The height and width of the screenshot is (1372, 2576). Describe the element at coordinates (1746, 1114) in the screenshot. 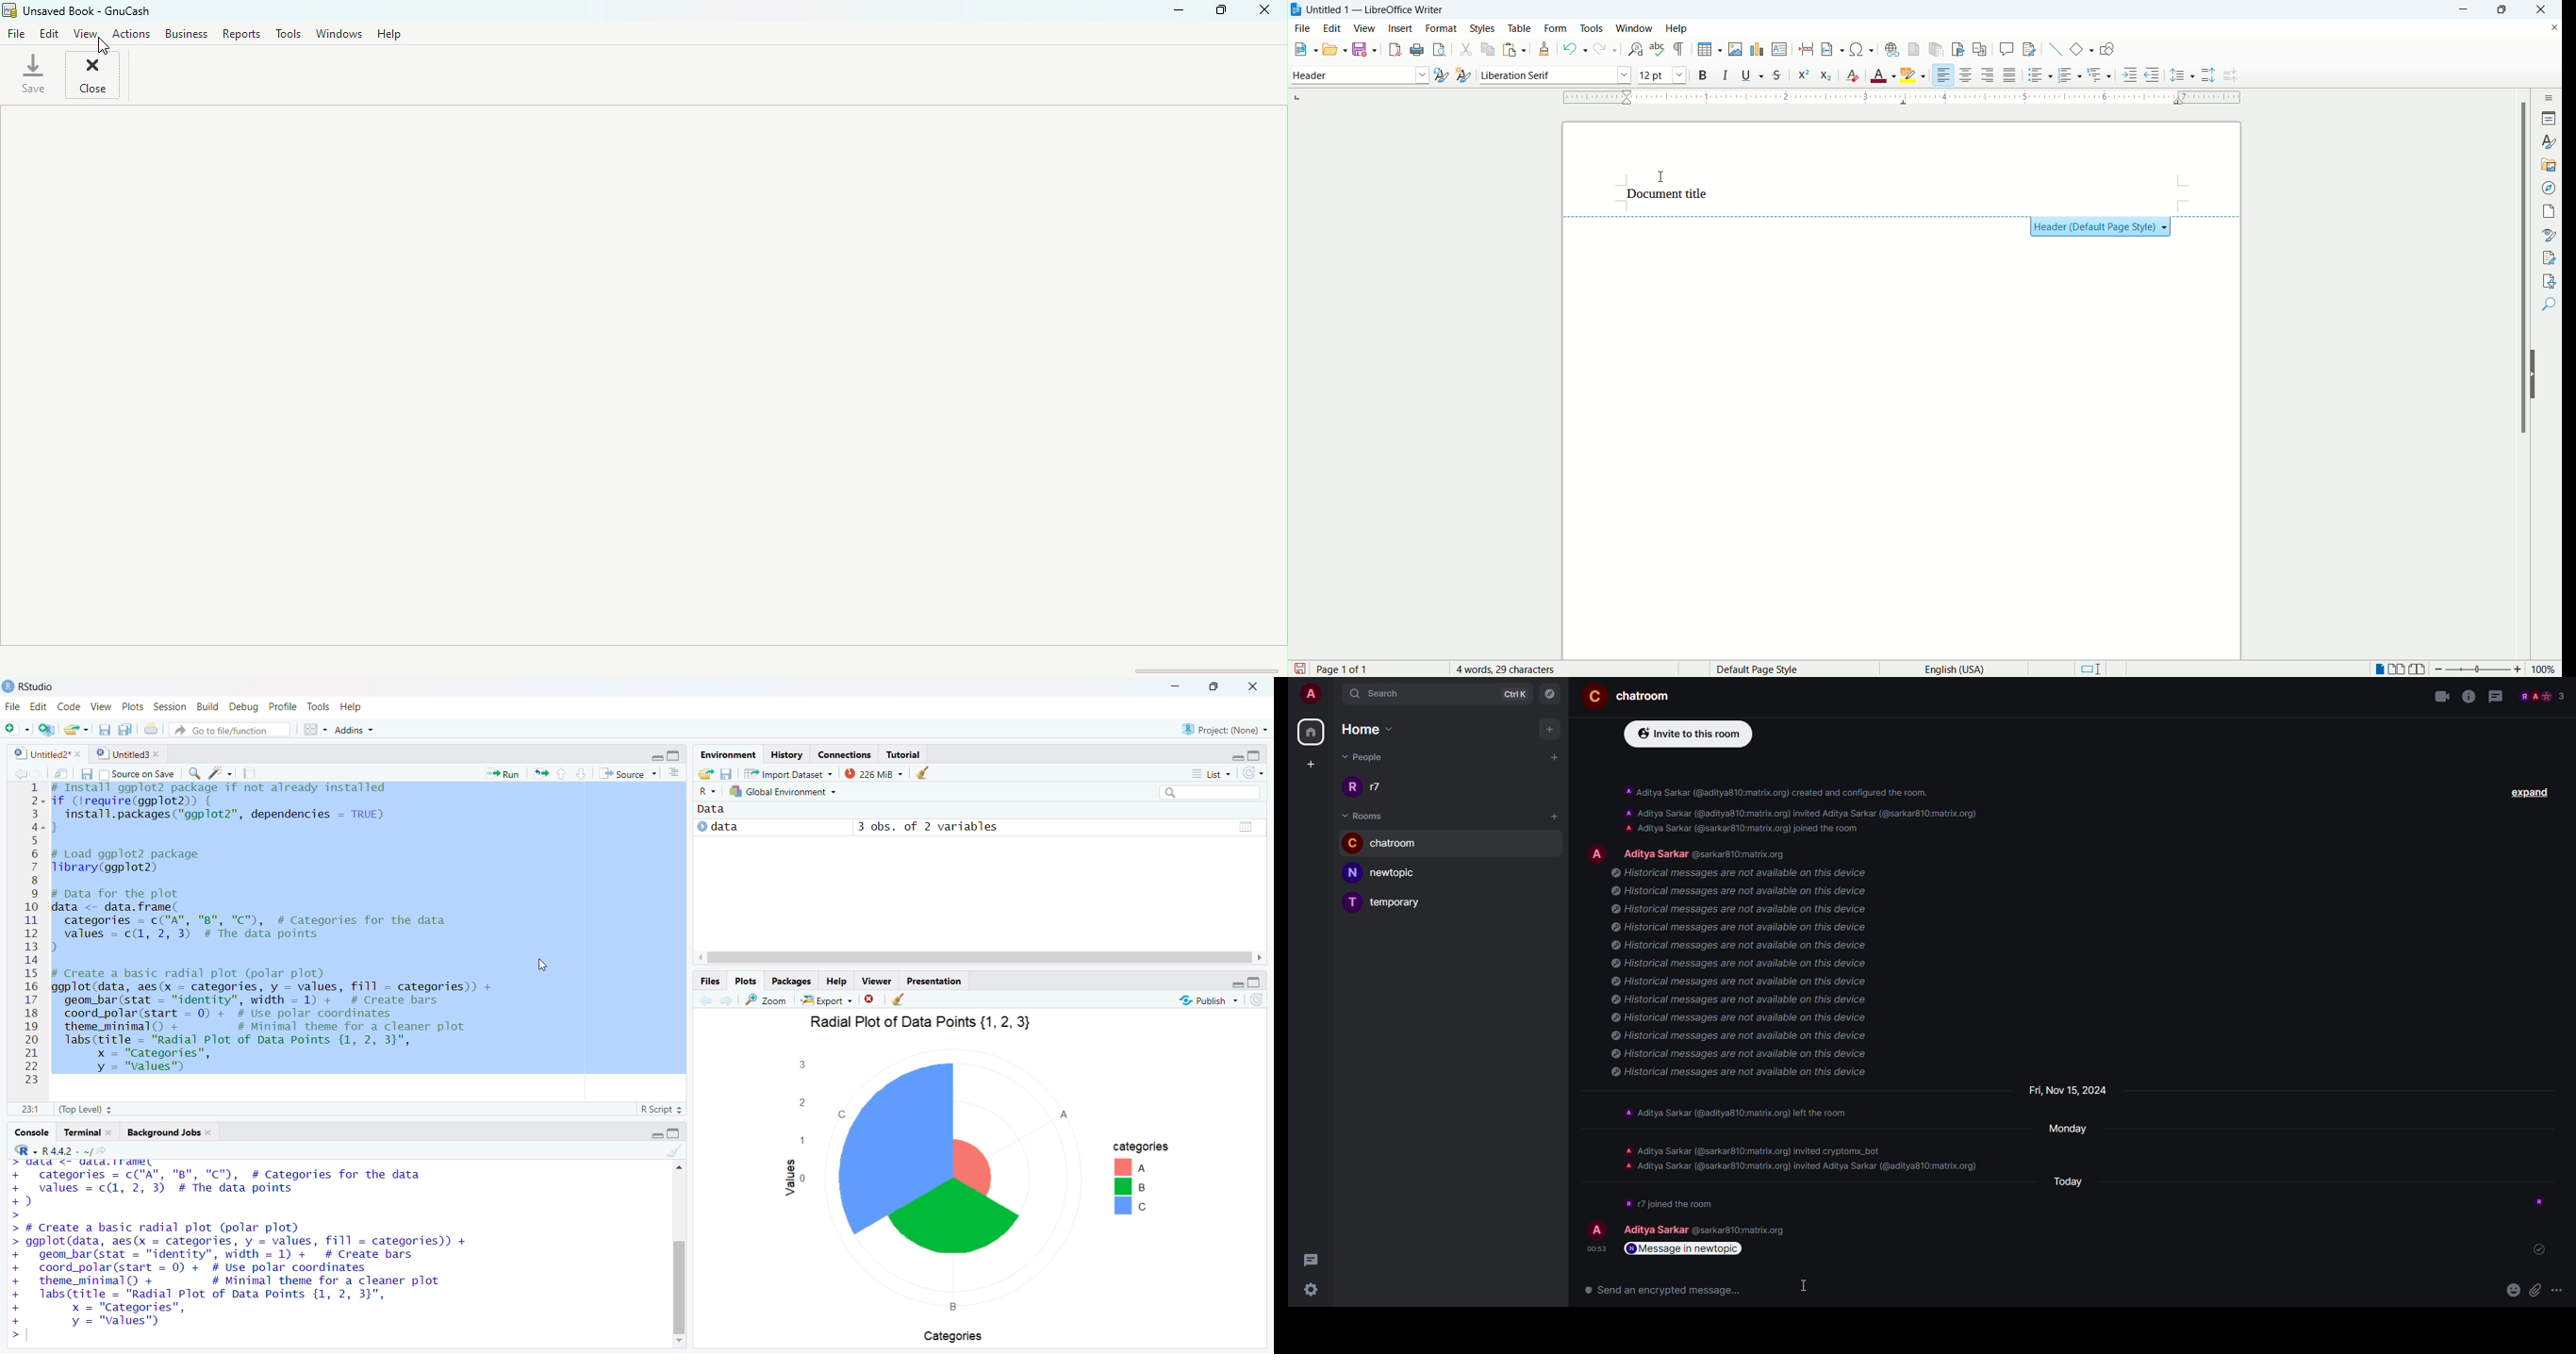

I see `A Aditya Sarkar (@aditya810:matrix.org) left the room` at that location.